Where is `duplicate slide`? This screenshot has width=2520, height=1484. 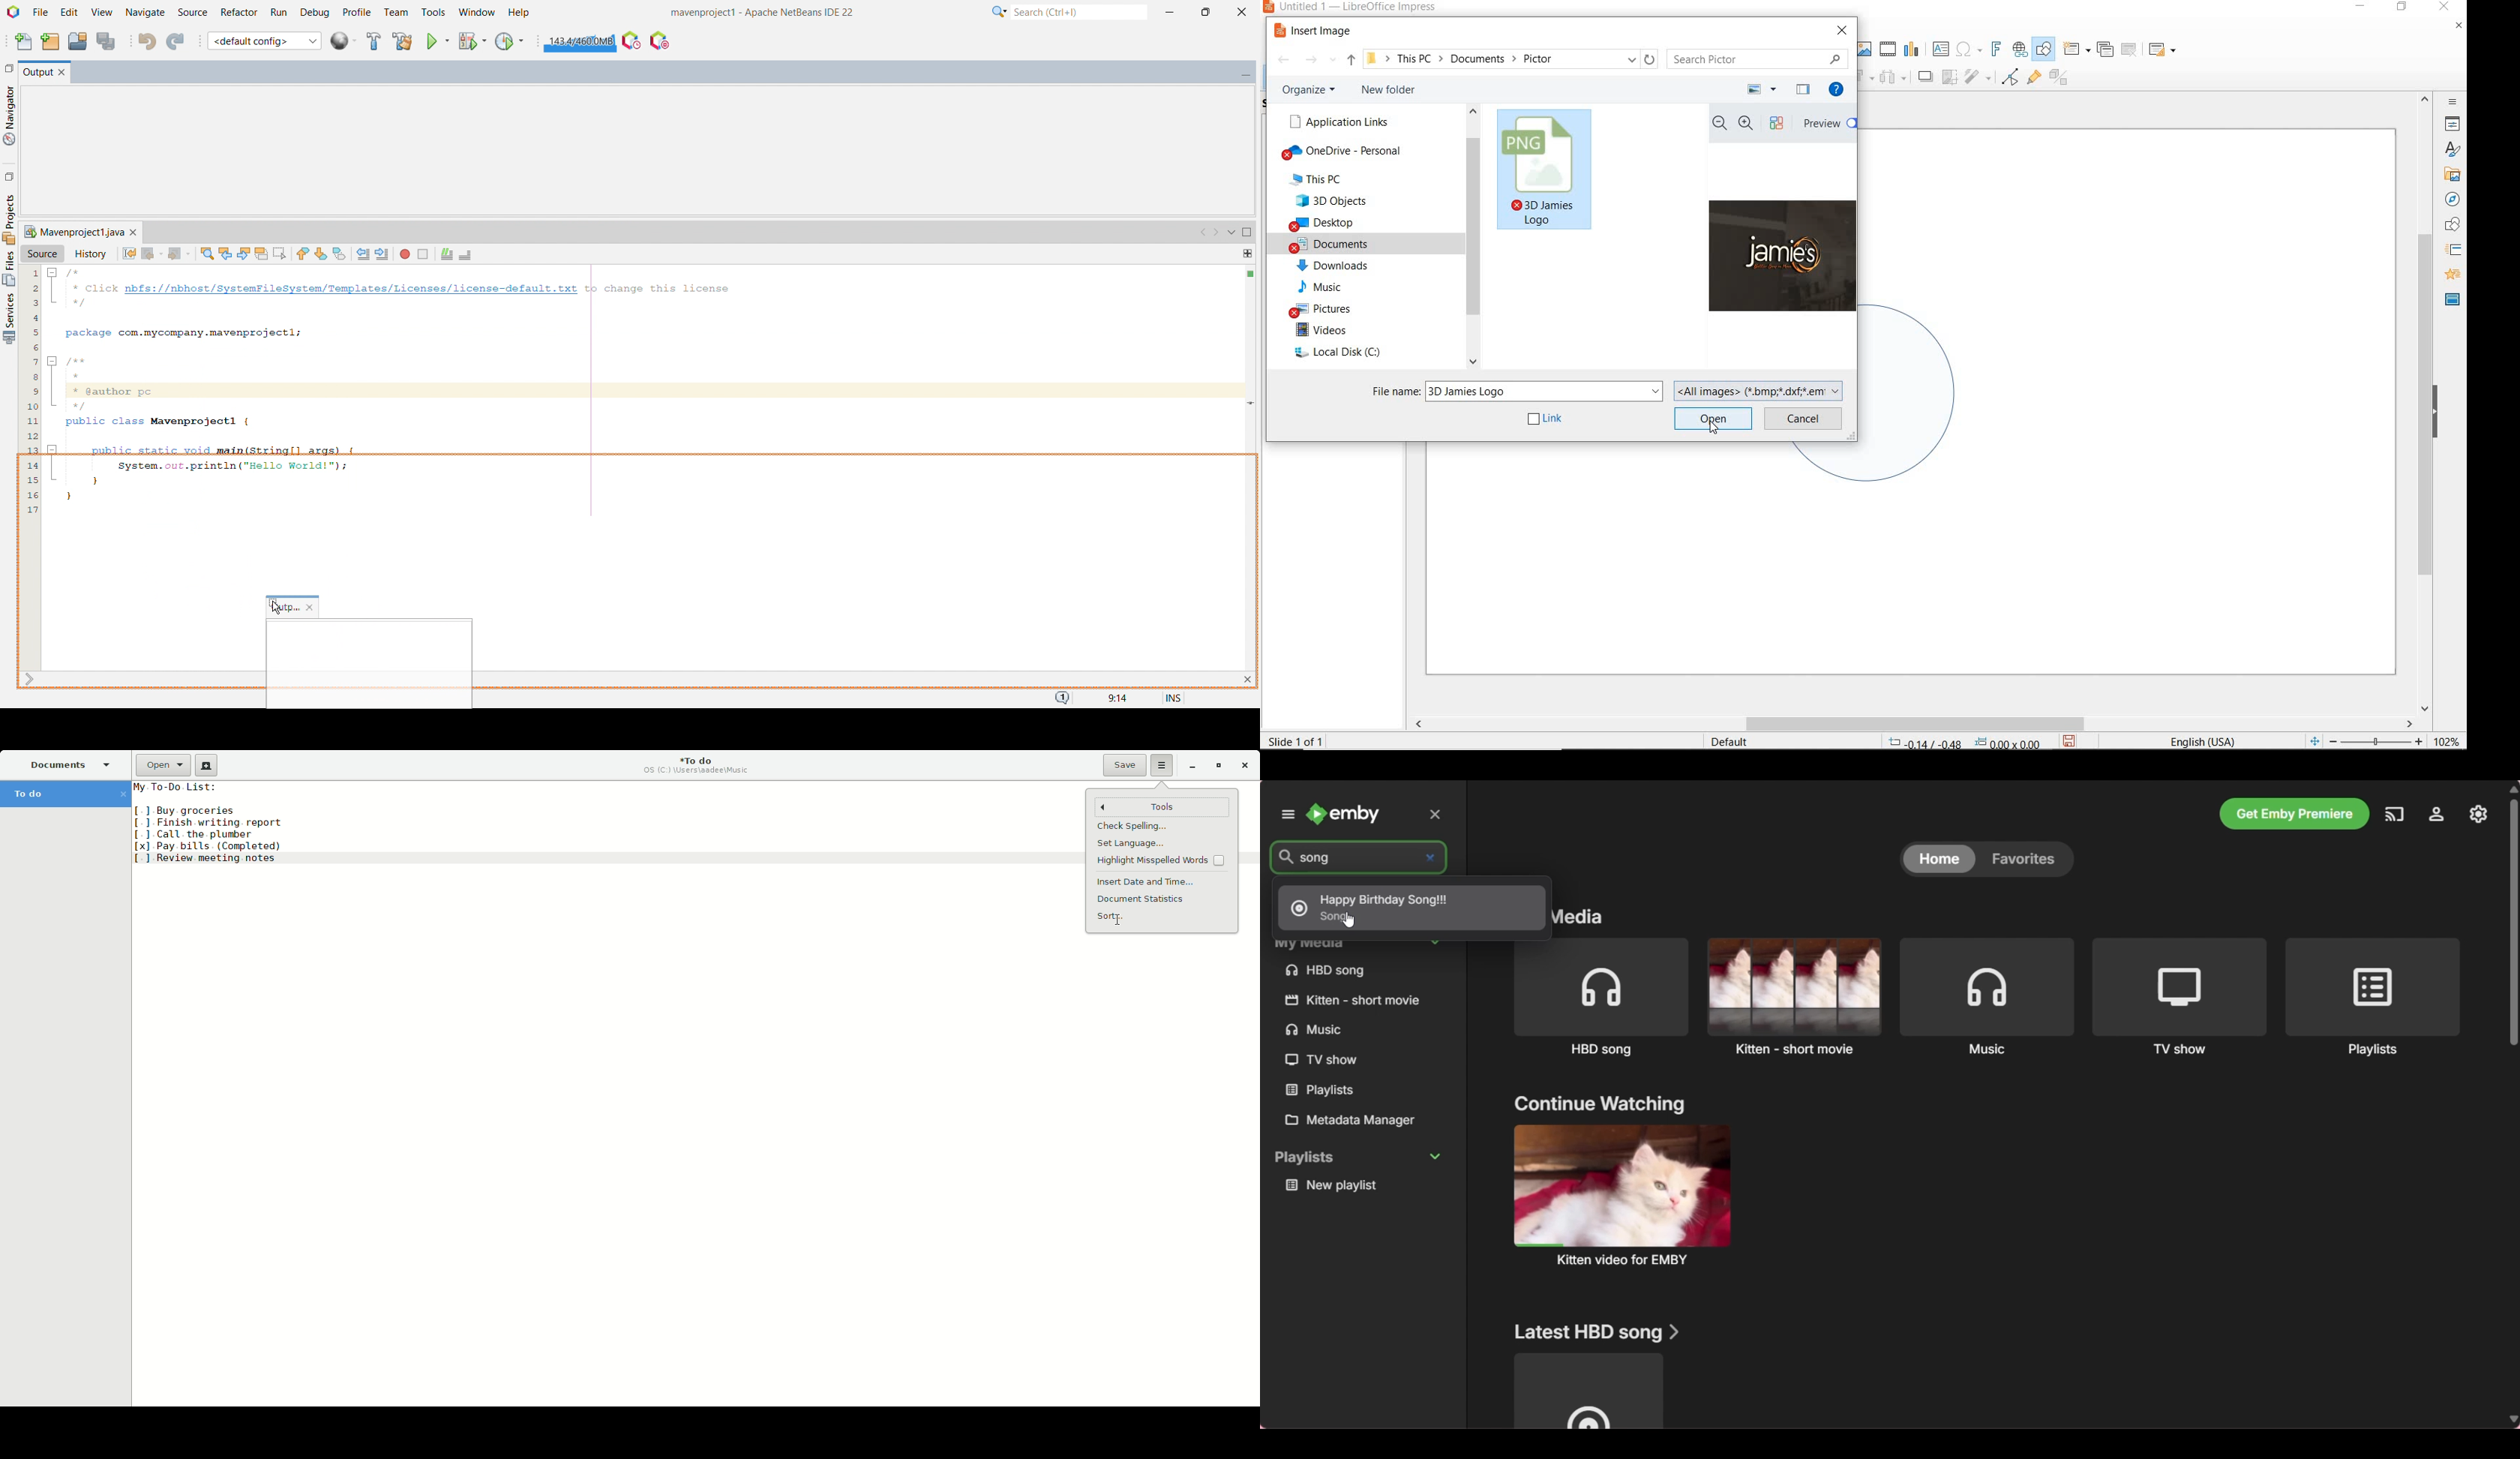
duplicate slide is located at coordinates (2105, 50).